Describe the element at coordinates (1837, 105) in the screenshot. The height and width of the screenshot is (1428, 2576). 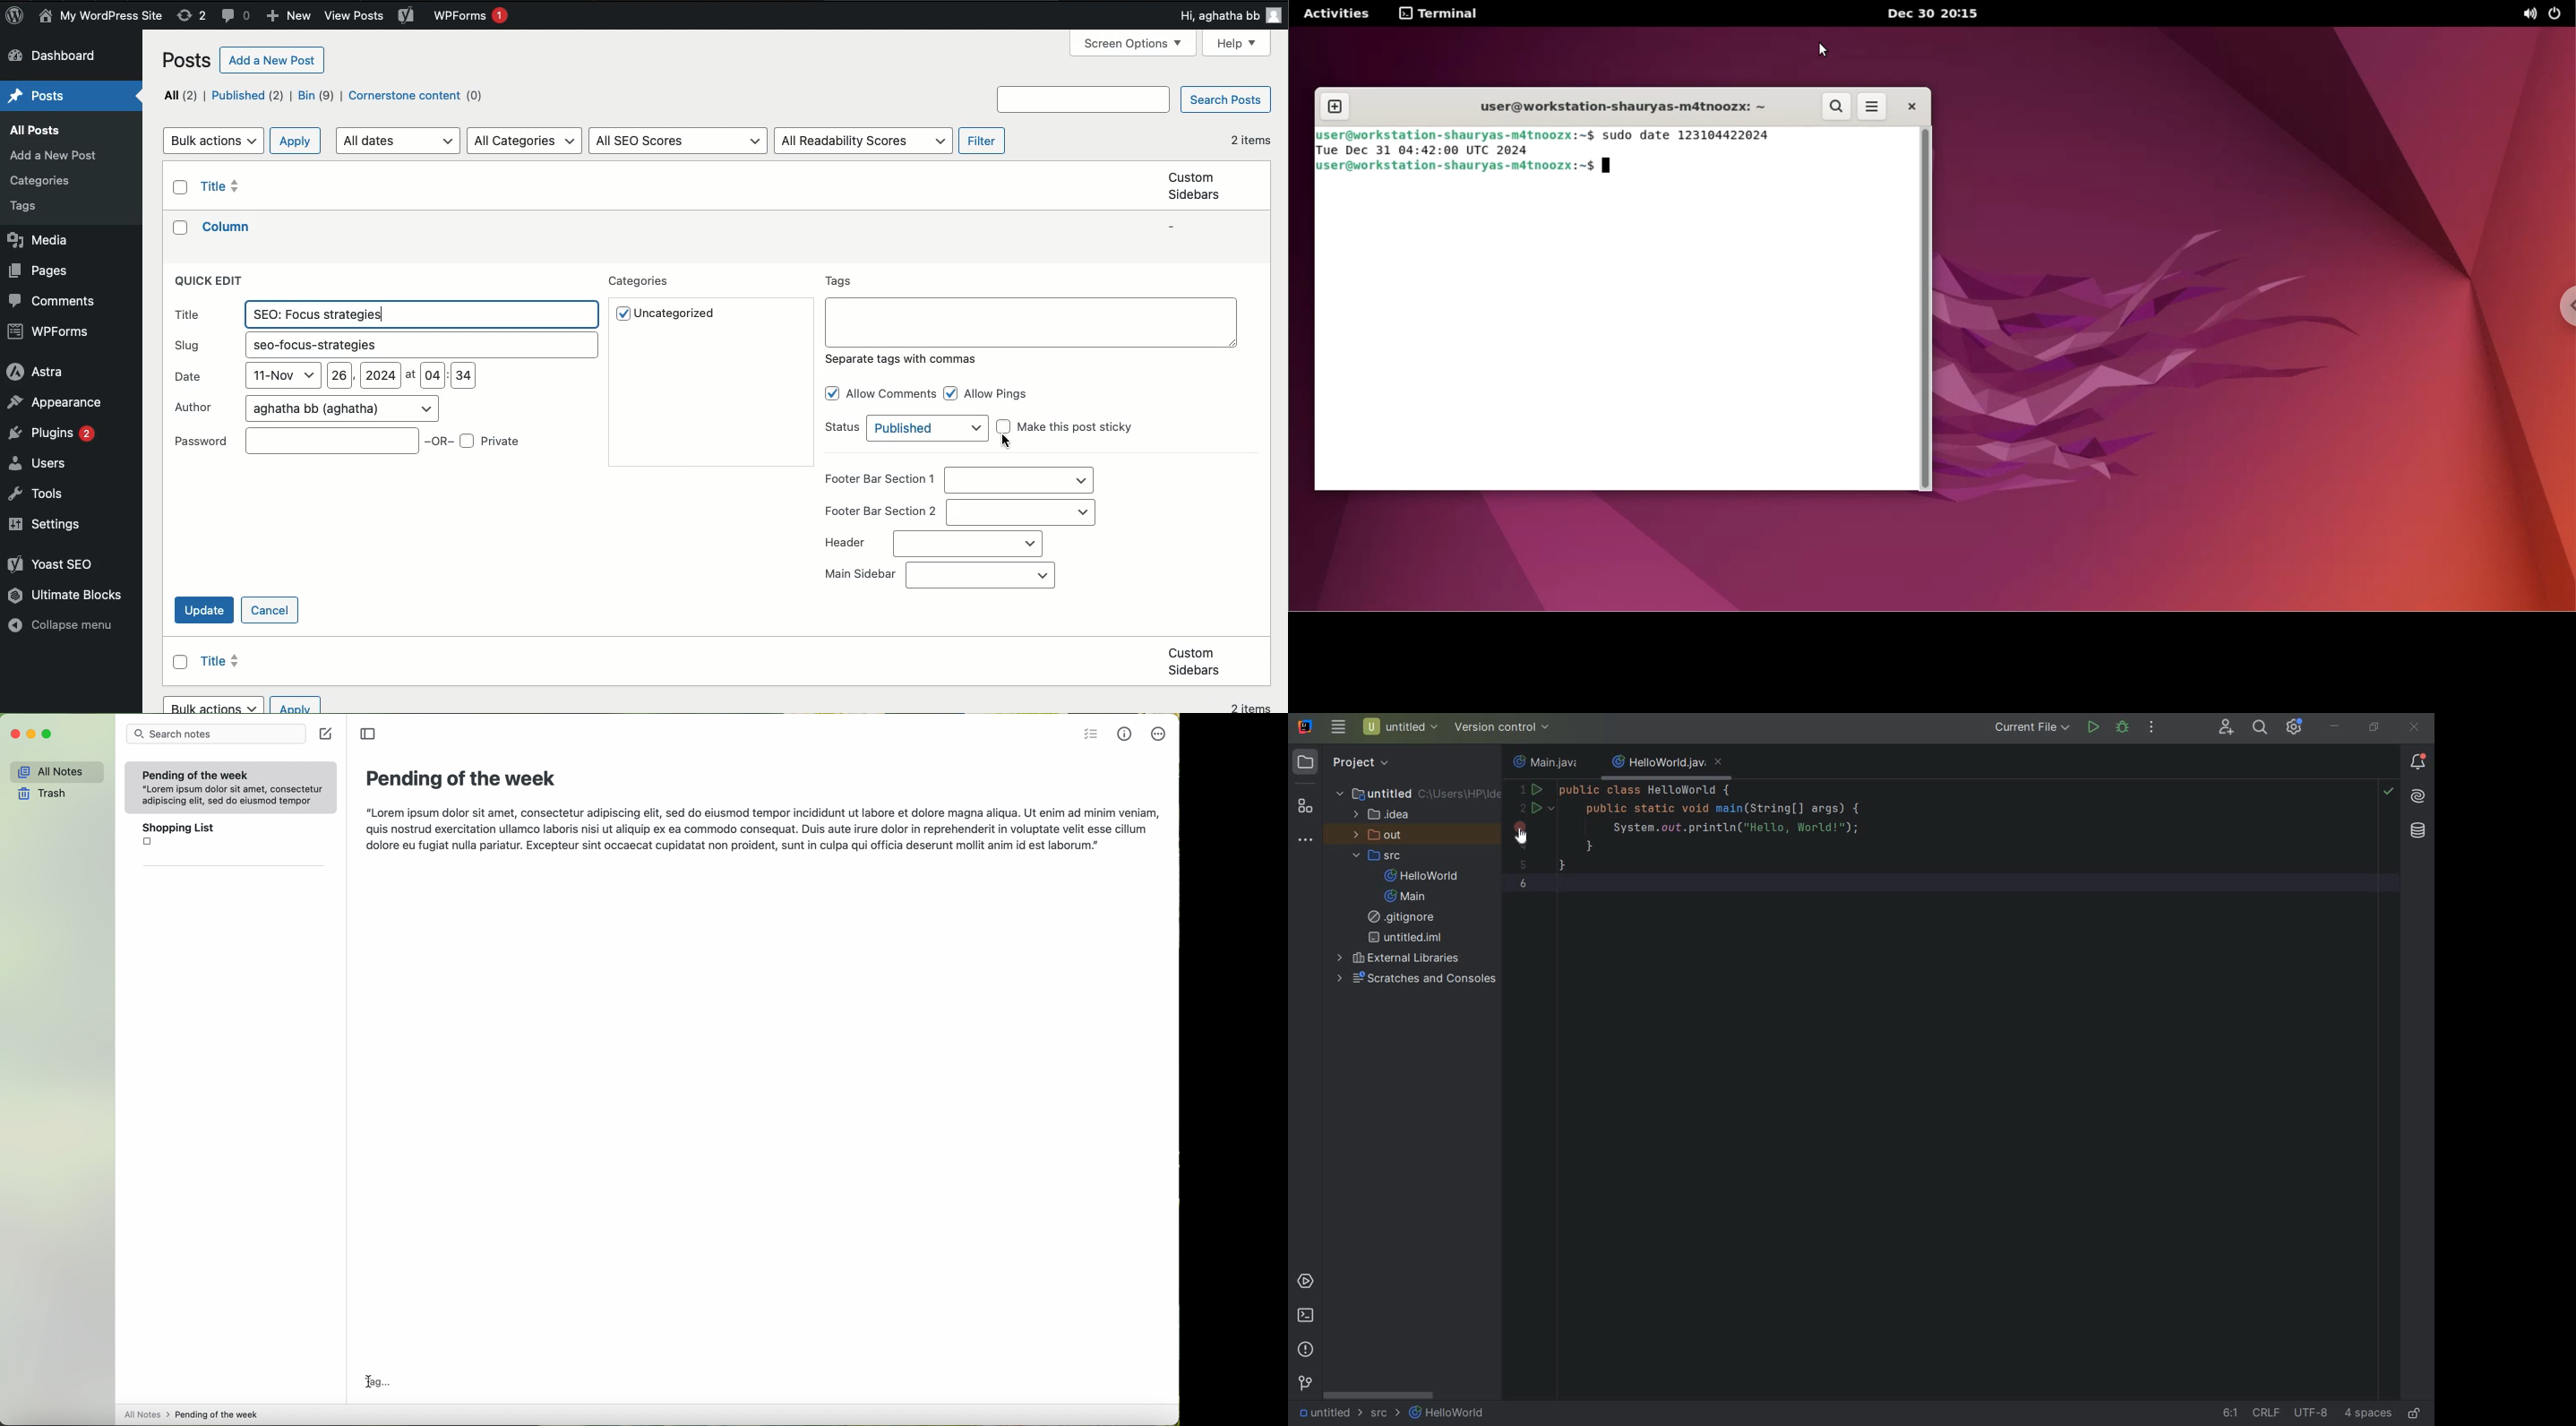
I see `search` at that location.